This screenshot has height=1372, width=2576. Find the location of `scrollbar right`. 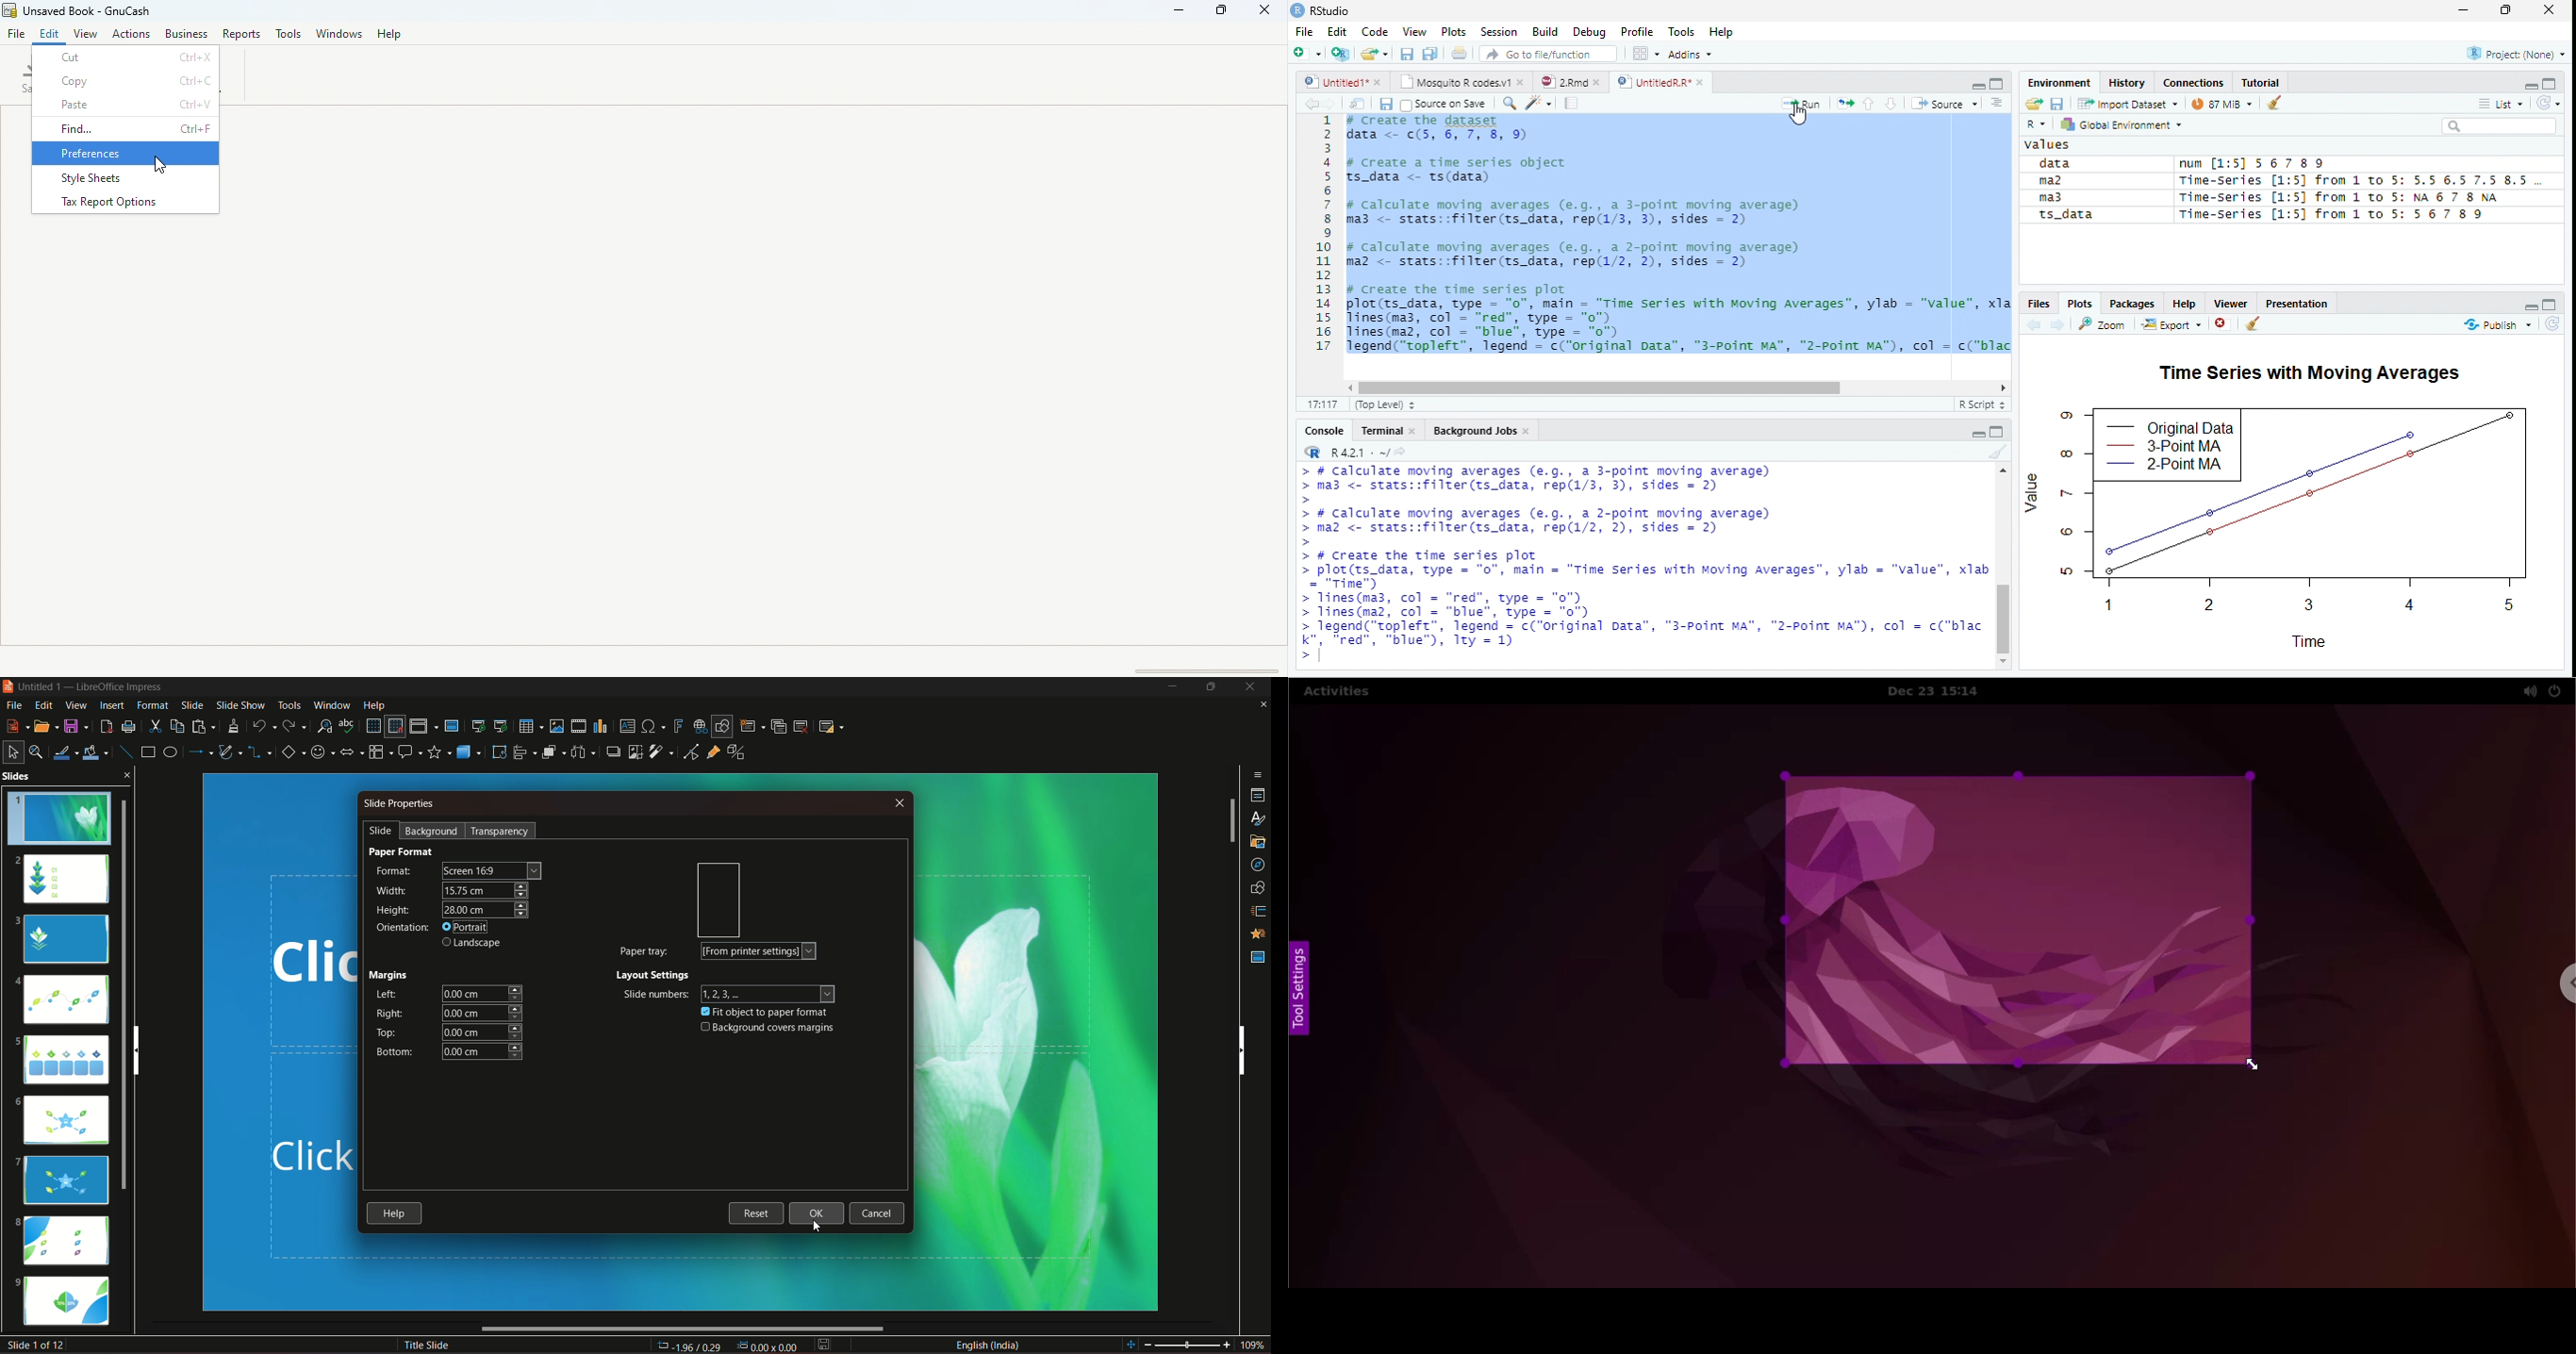

scrollbar right is located at coordinates (2001, 388).